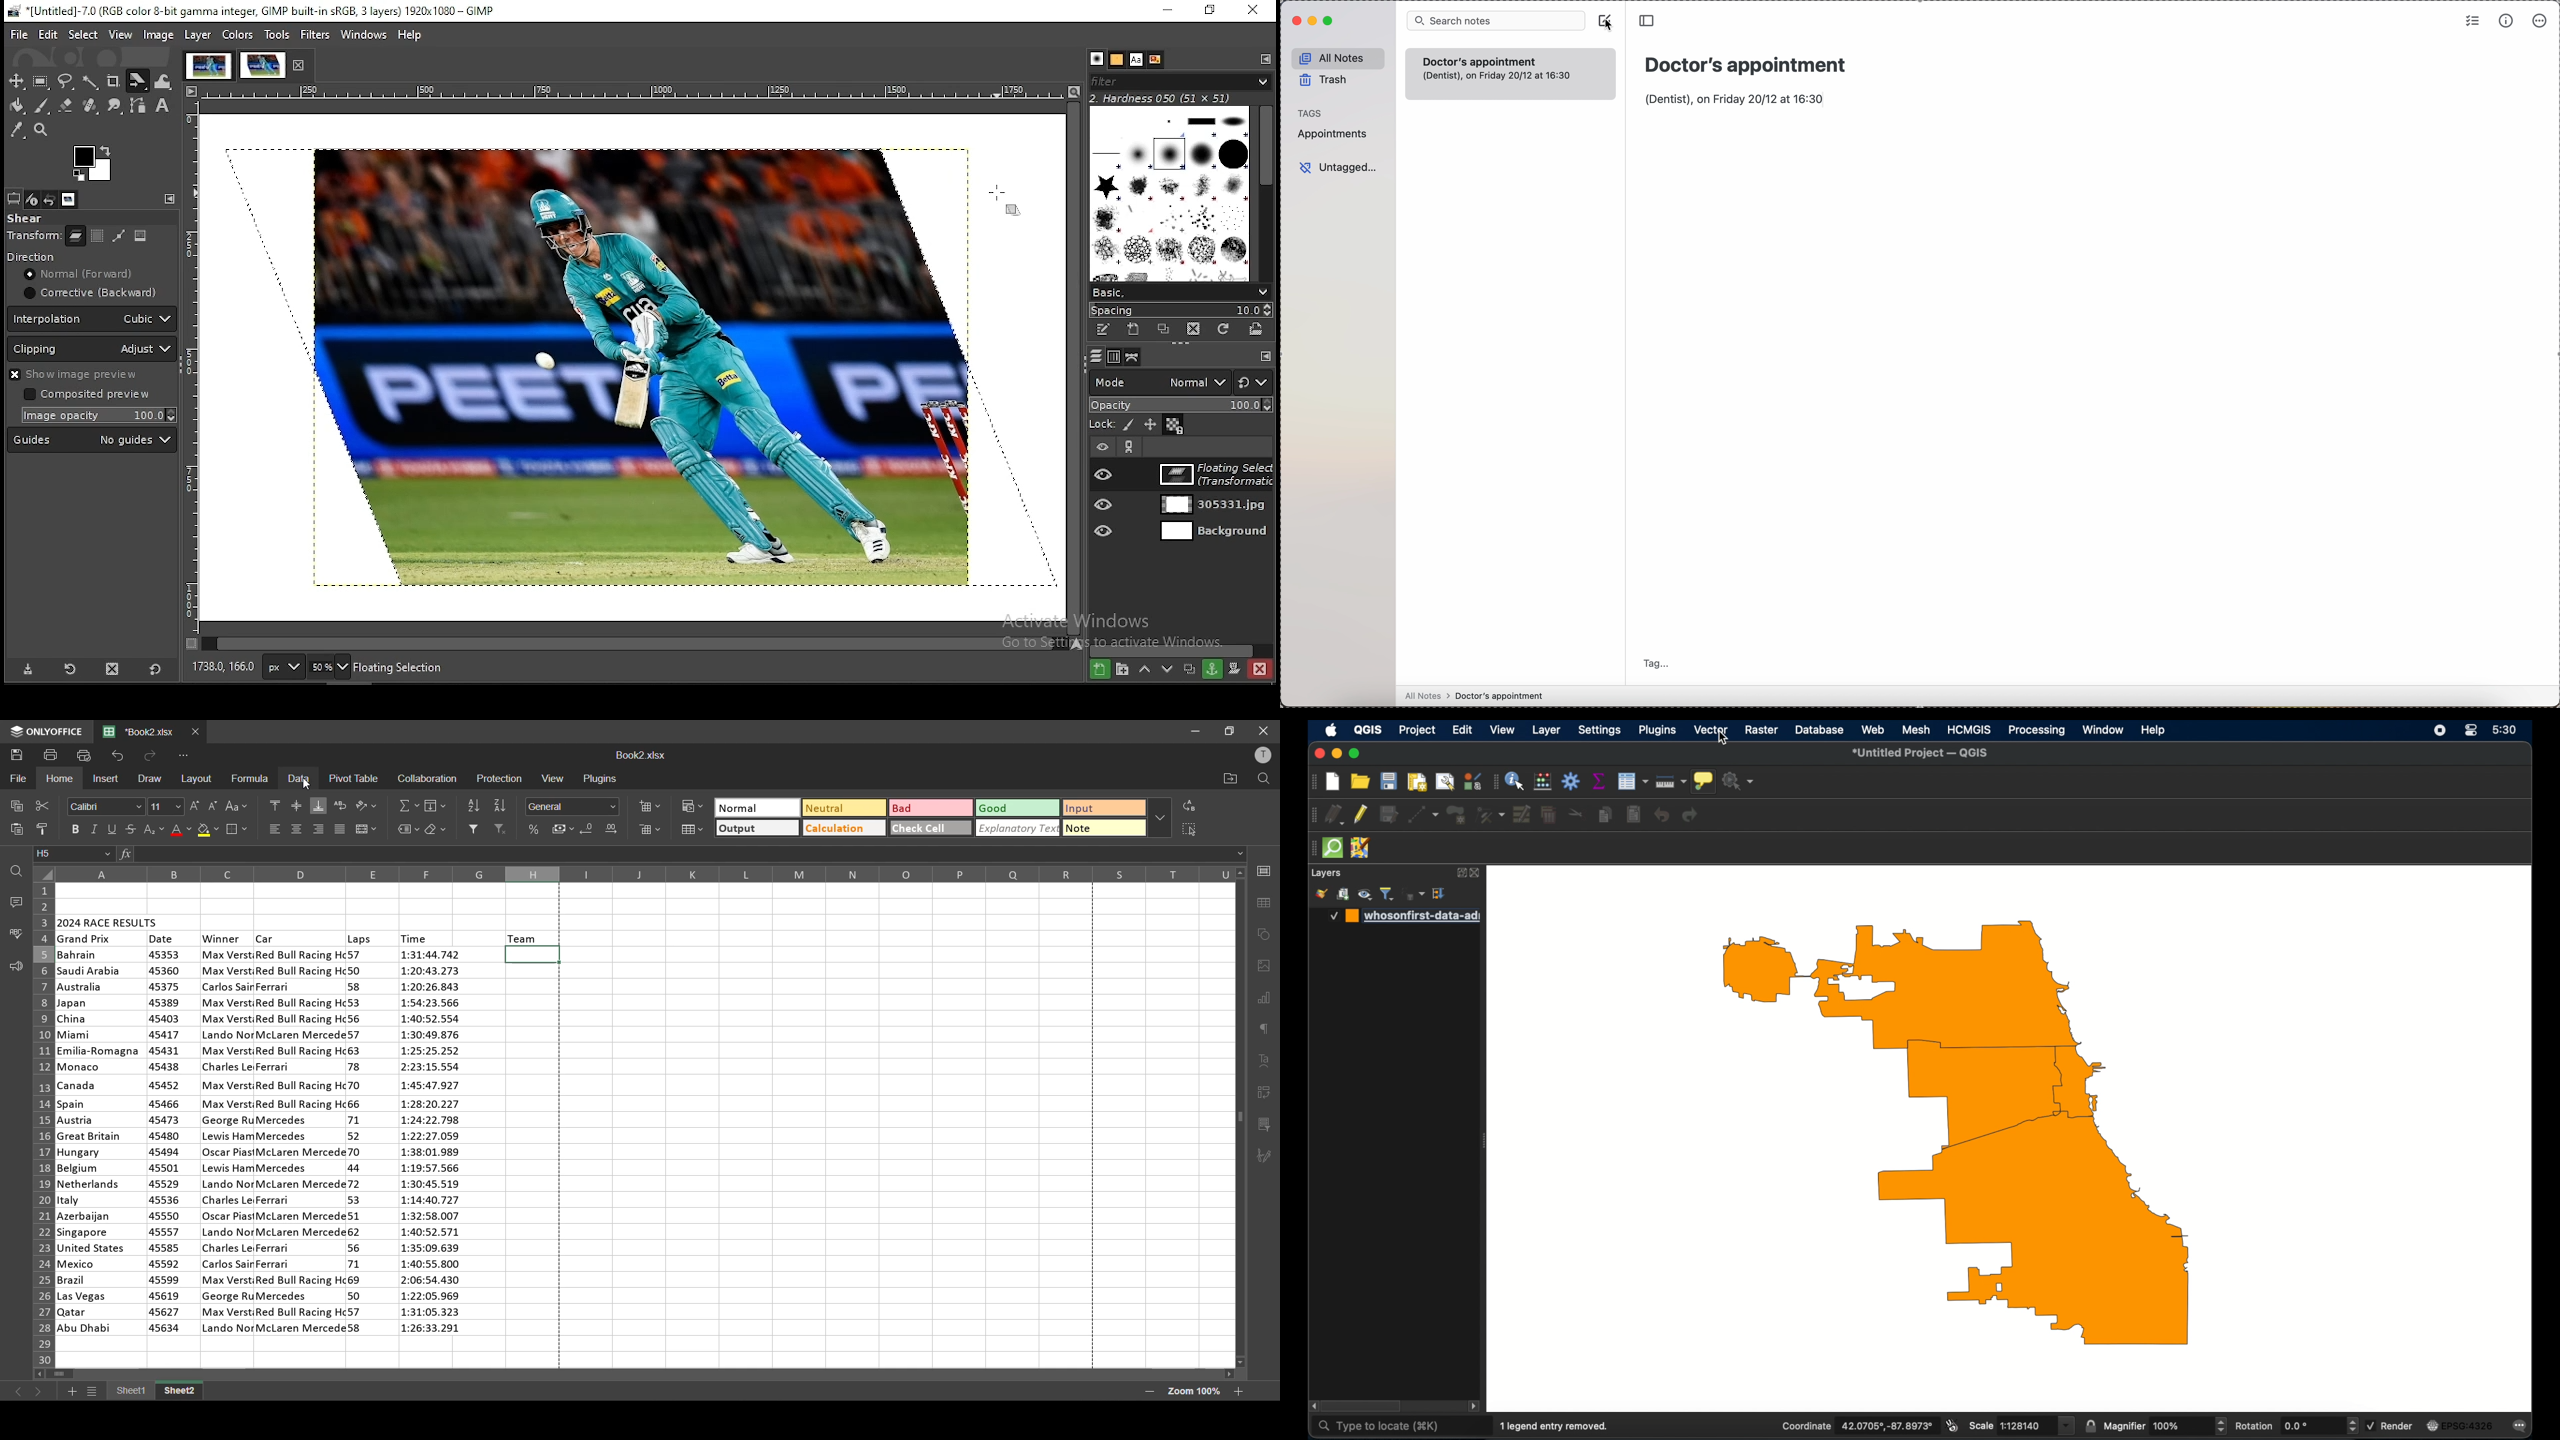 The height and width of the screenshot is (1456, 2576). I want to click on opacity, so click(1181, 405).